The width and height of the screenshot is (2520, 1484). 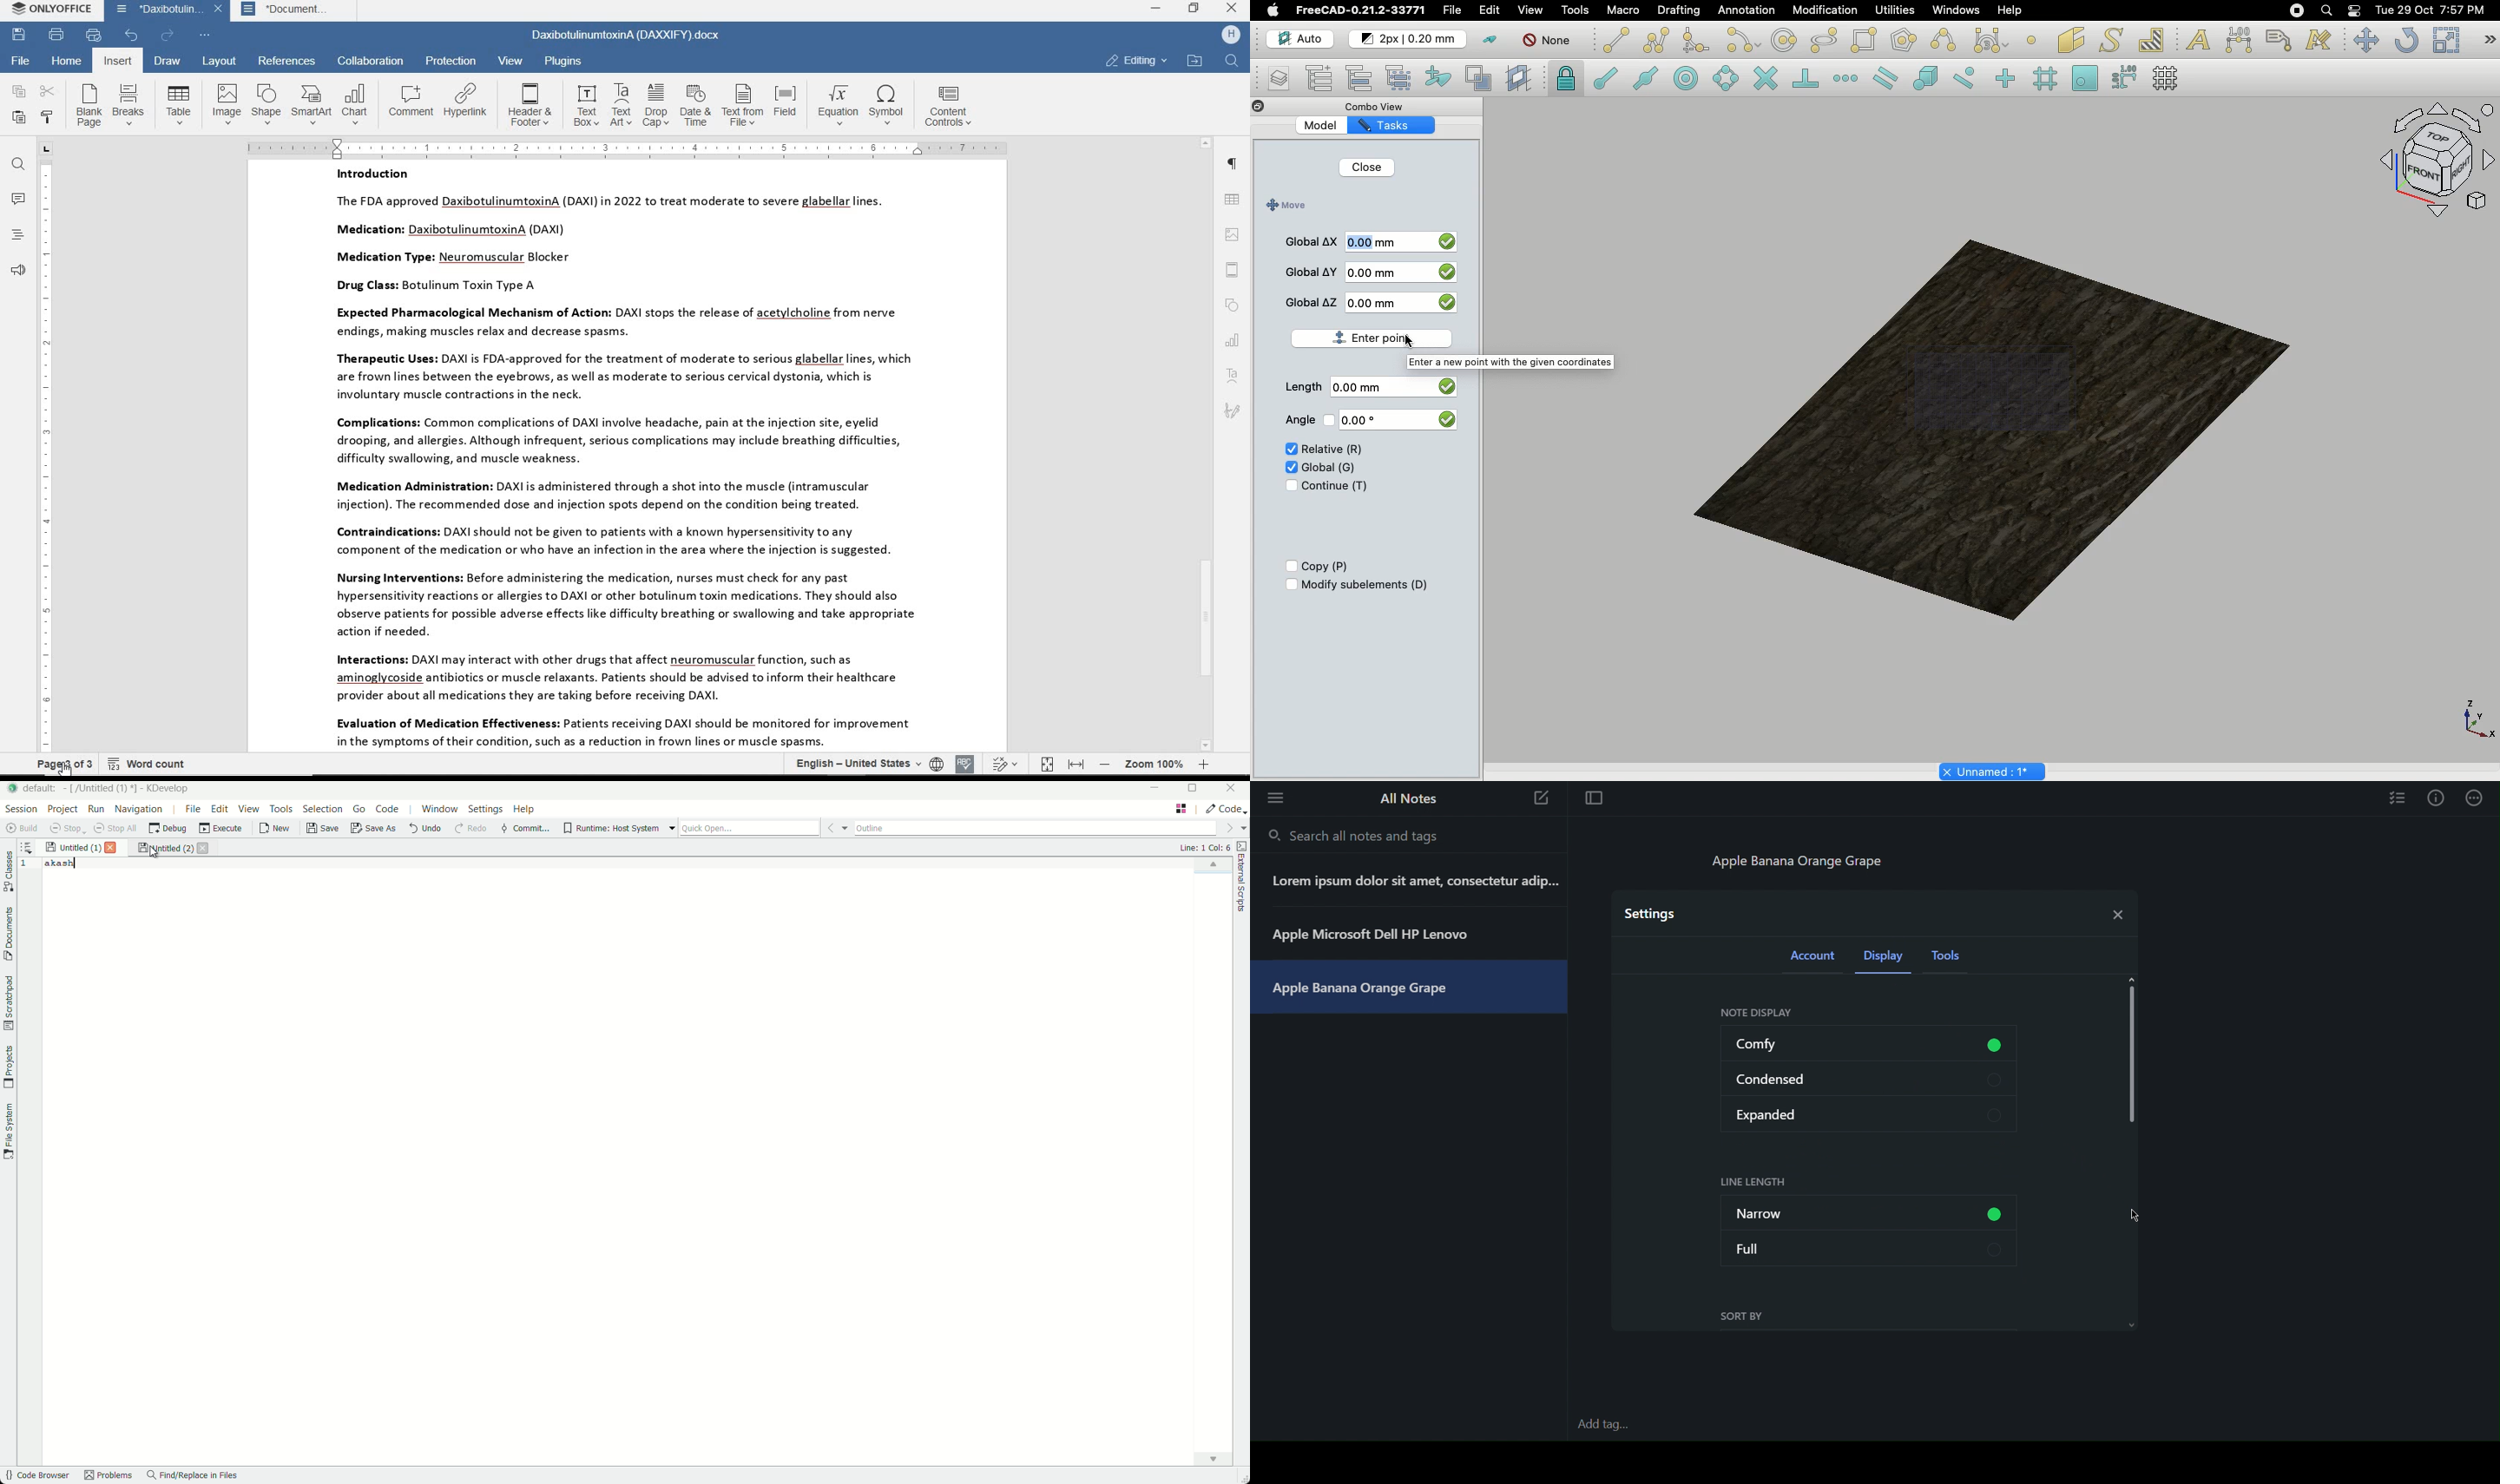 I want to click on Facebinder, so click(x=2071, y=42).